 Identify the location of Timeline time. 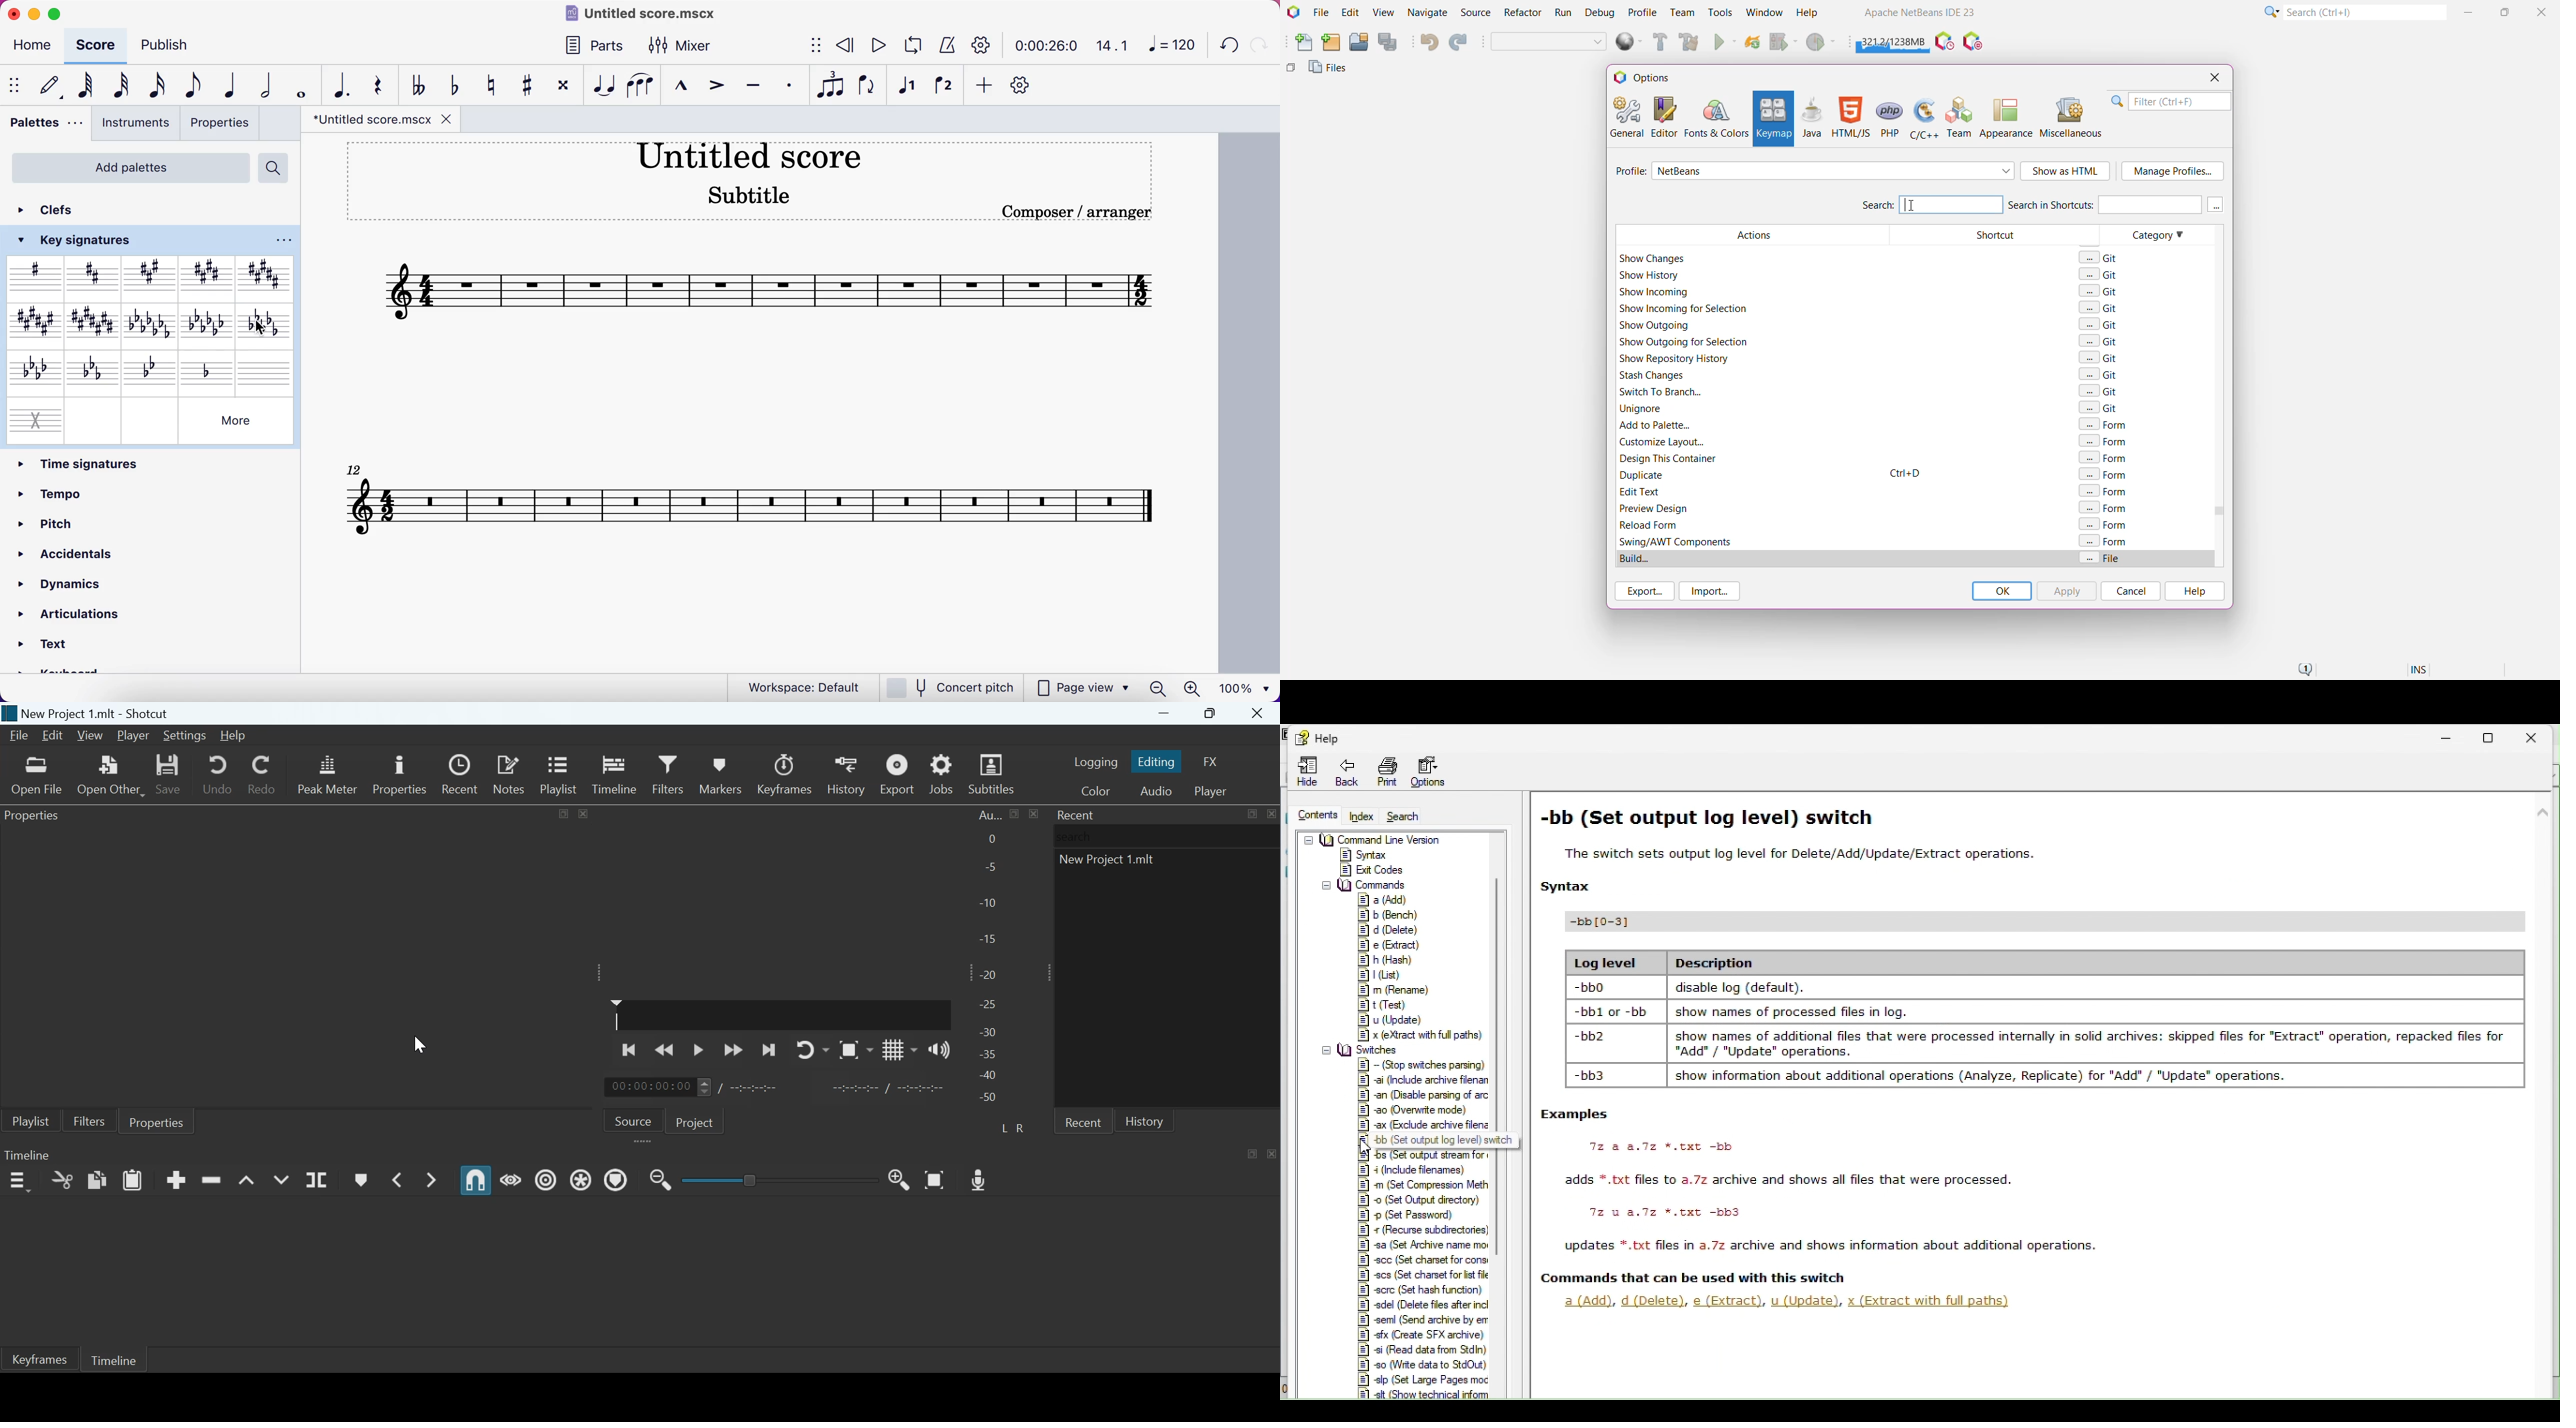
(649, 1087).